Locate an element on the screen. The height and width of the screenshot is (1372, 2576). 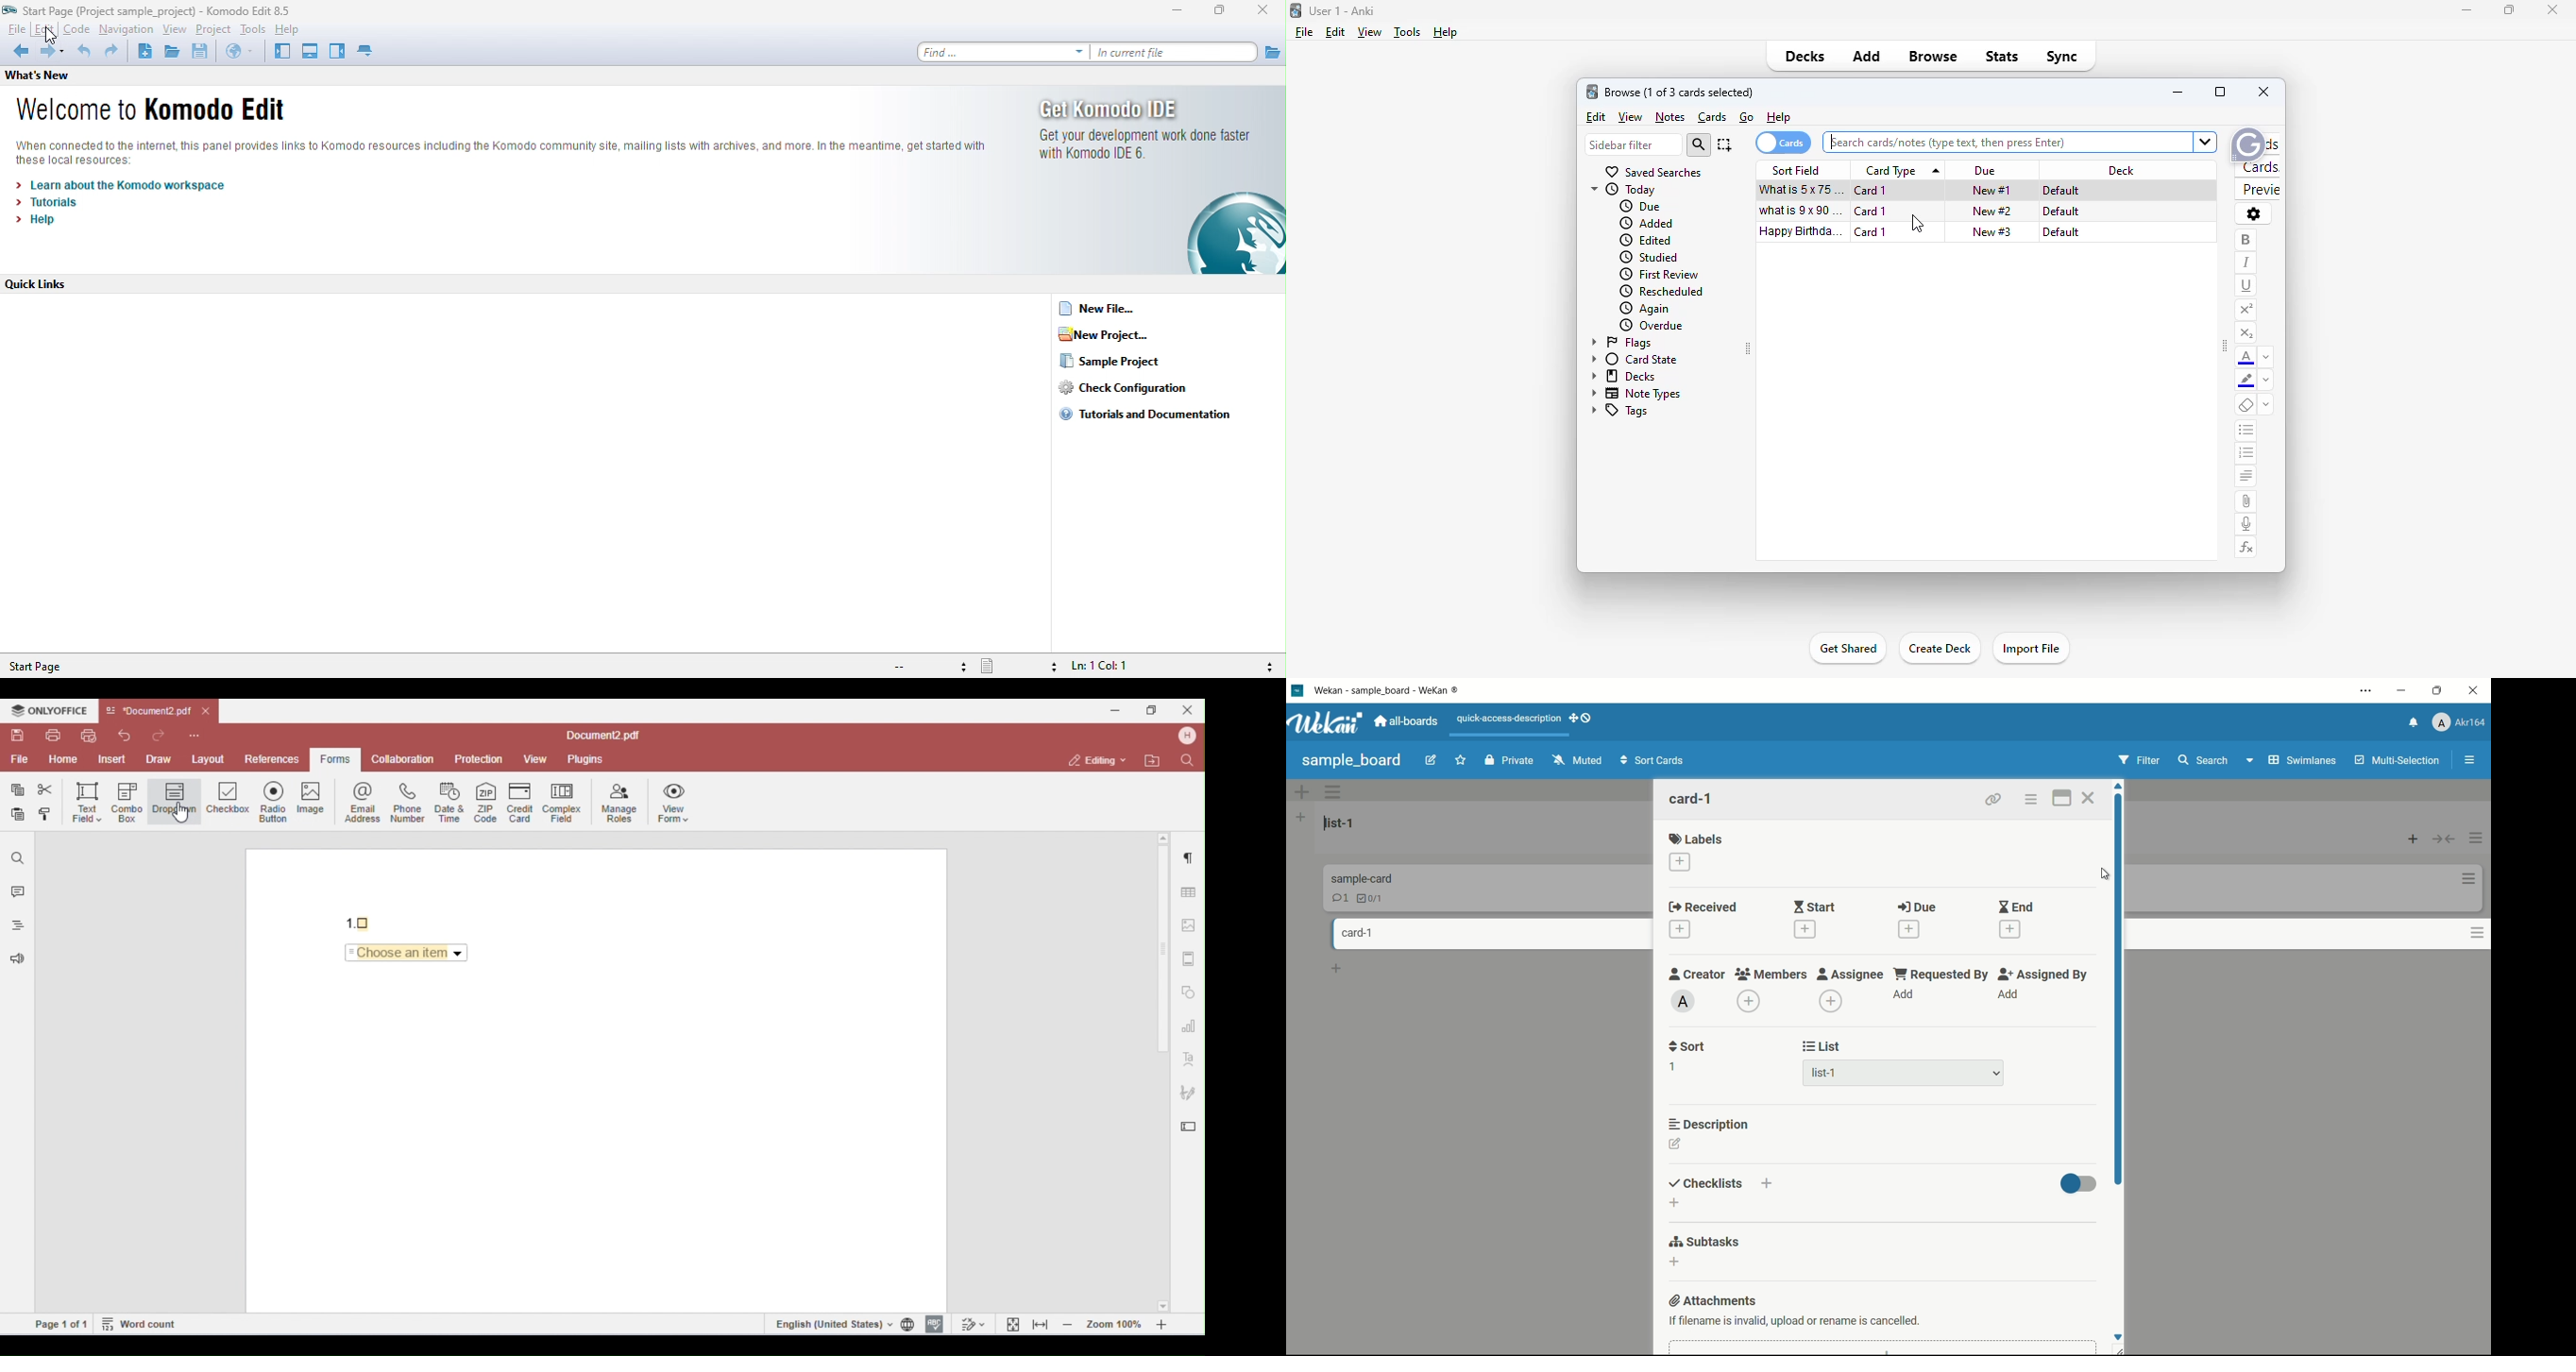
add checklist is located at coordinates (1675, 1211).